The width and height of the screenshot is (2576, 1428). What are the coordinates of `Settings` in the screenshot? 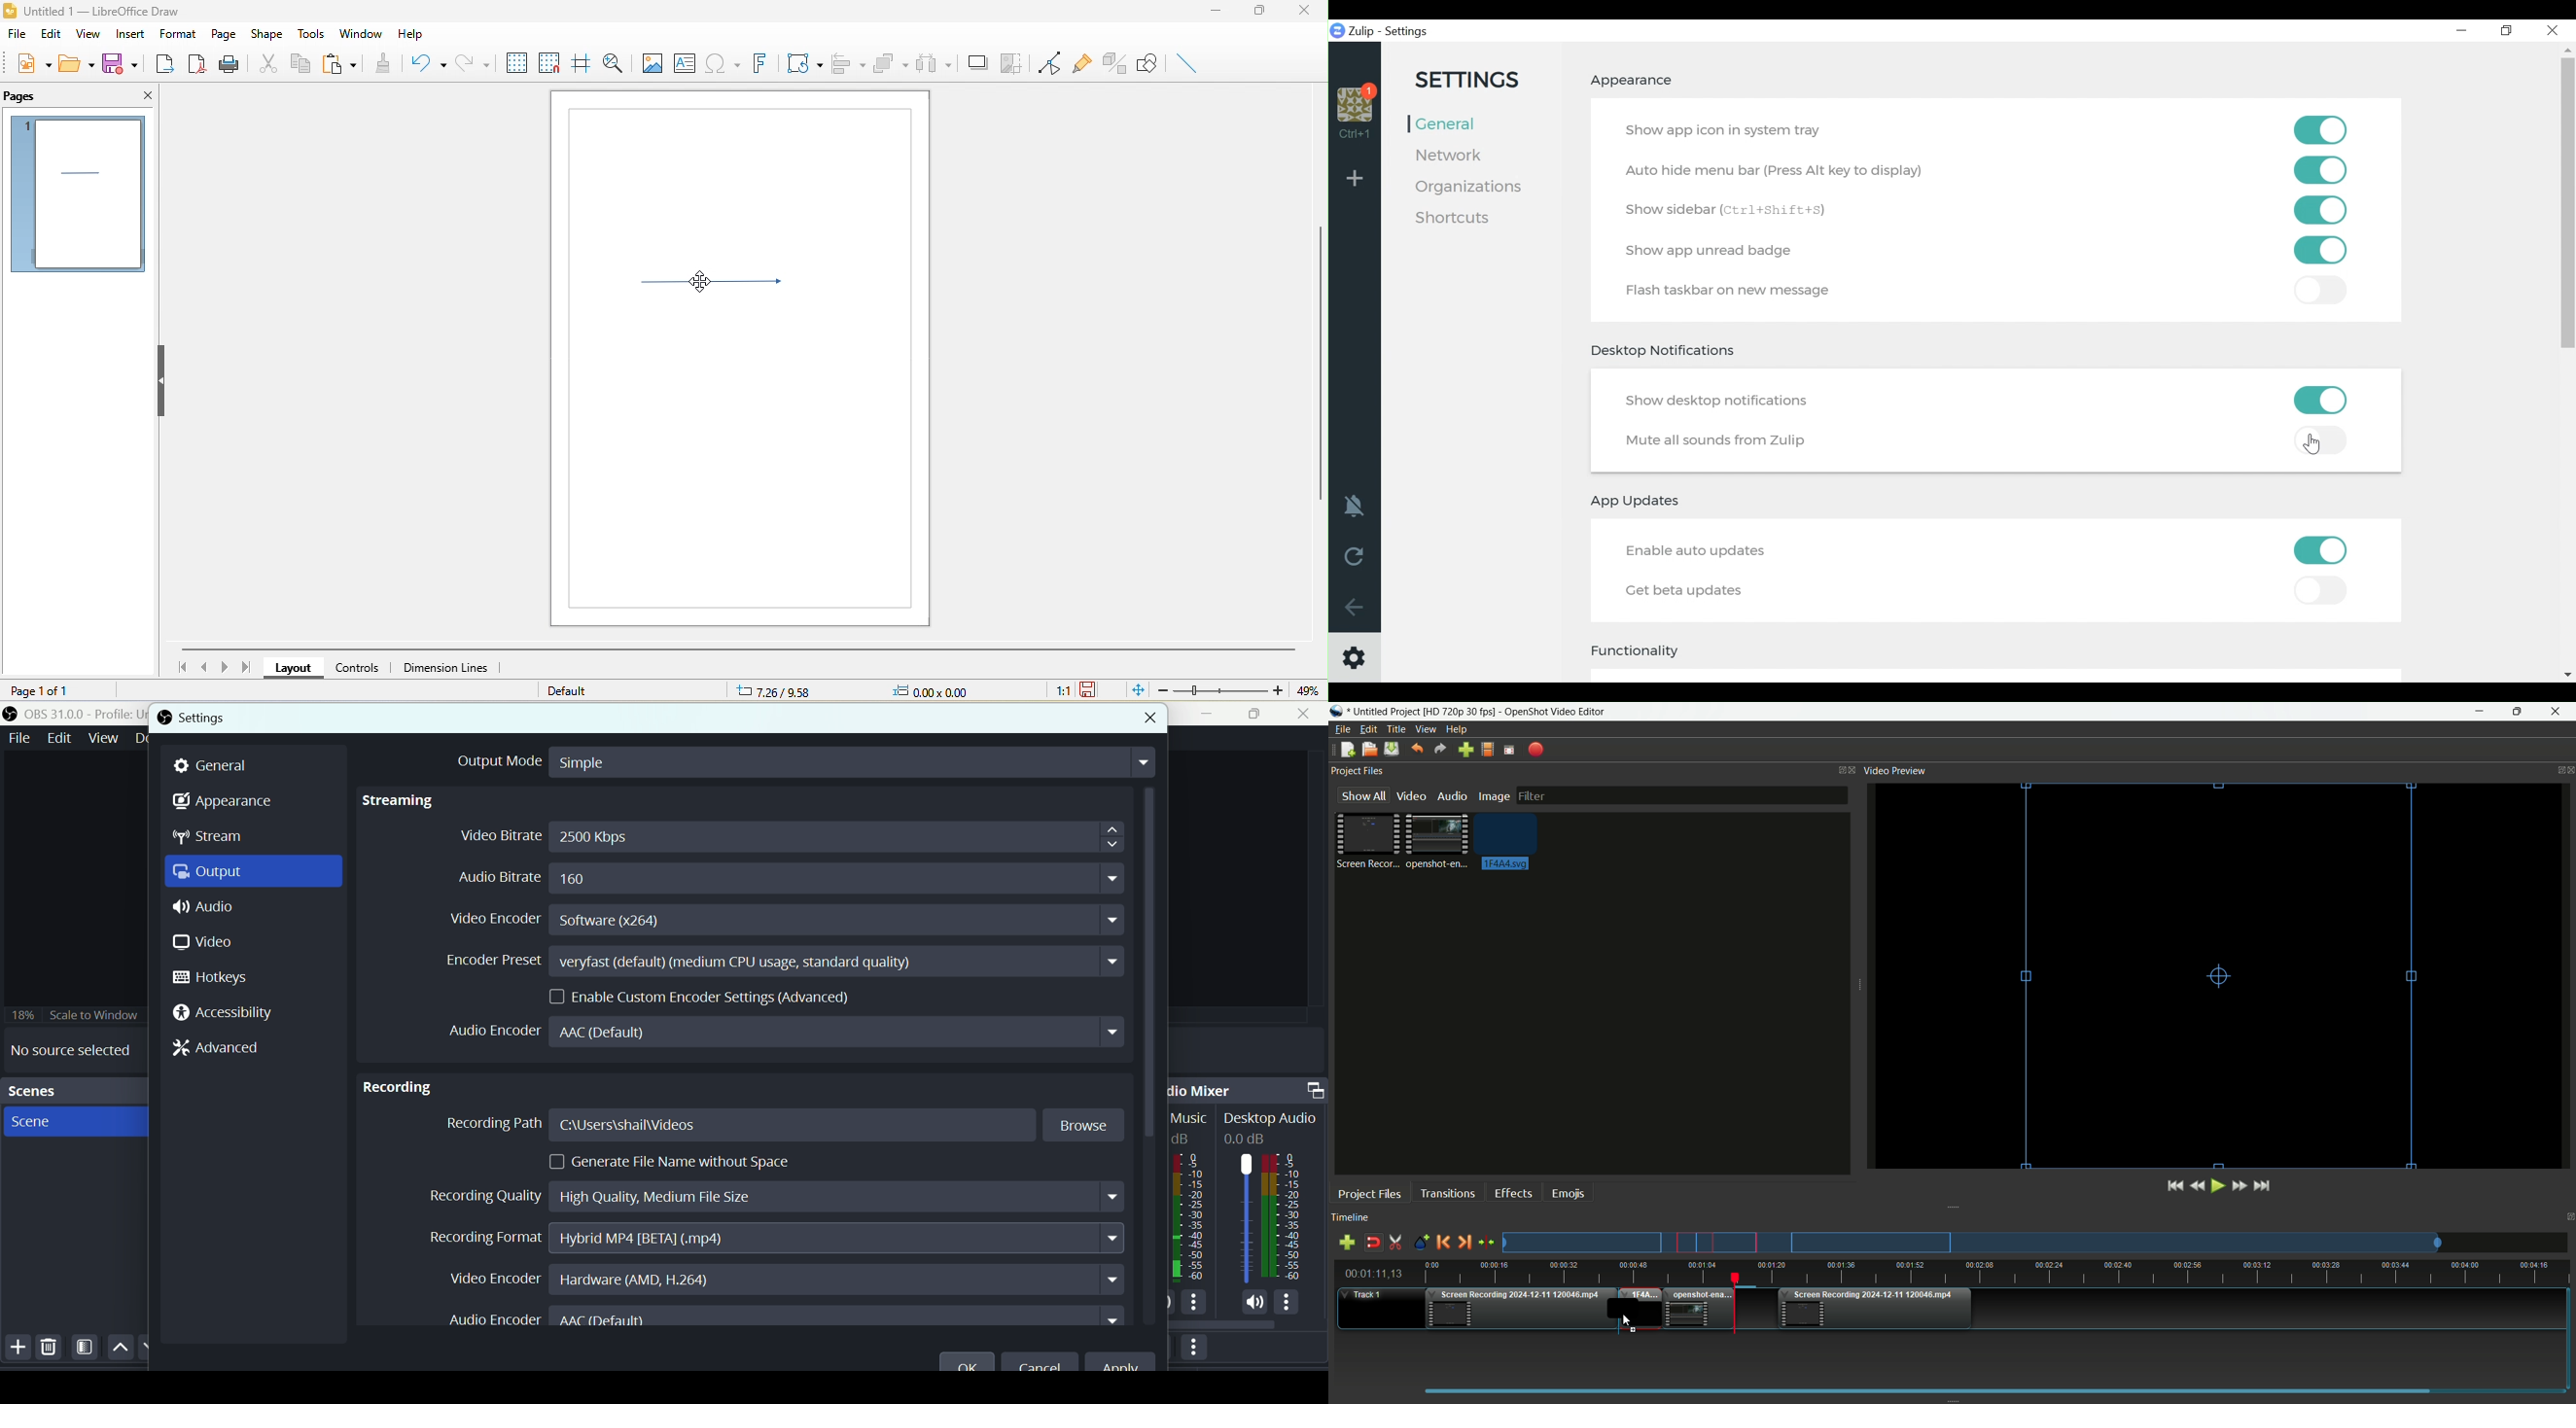 It's located at (1408, 32).